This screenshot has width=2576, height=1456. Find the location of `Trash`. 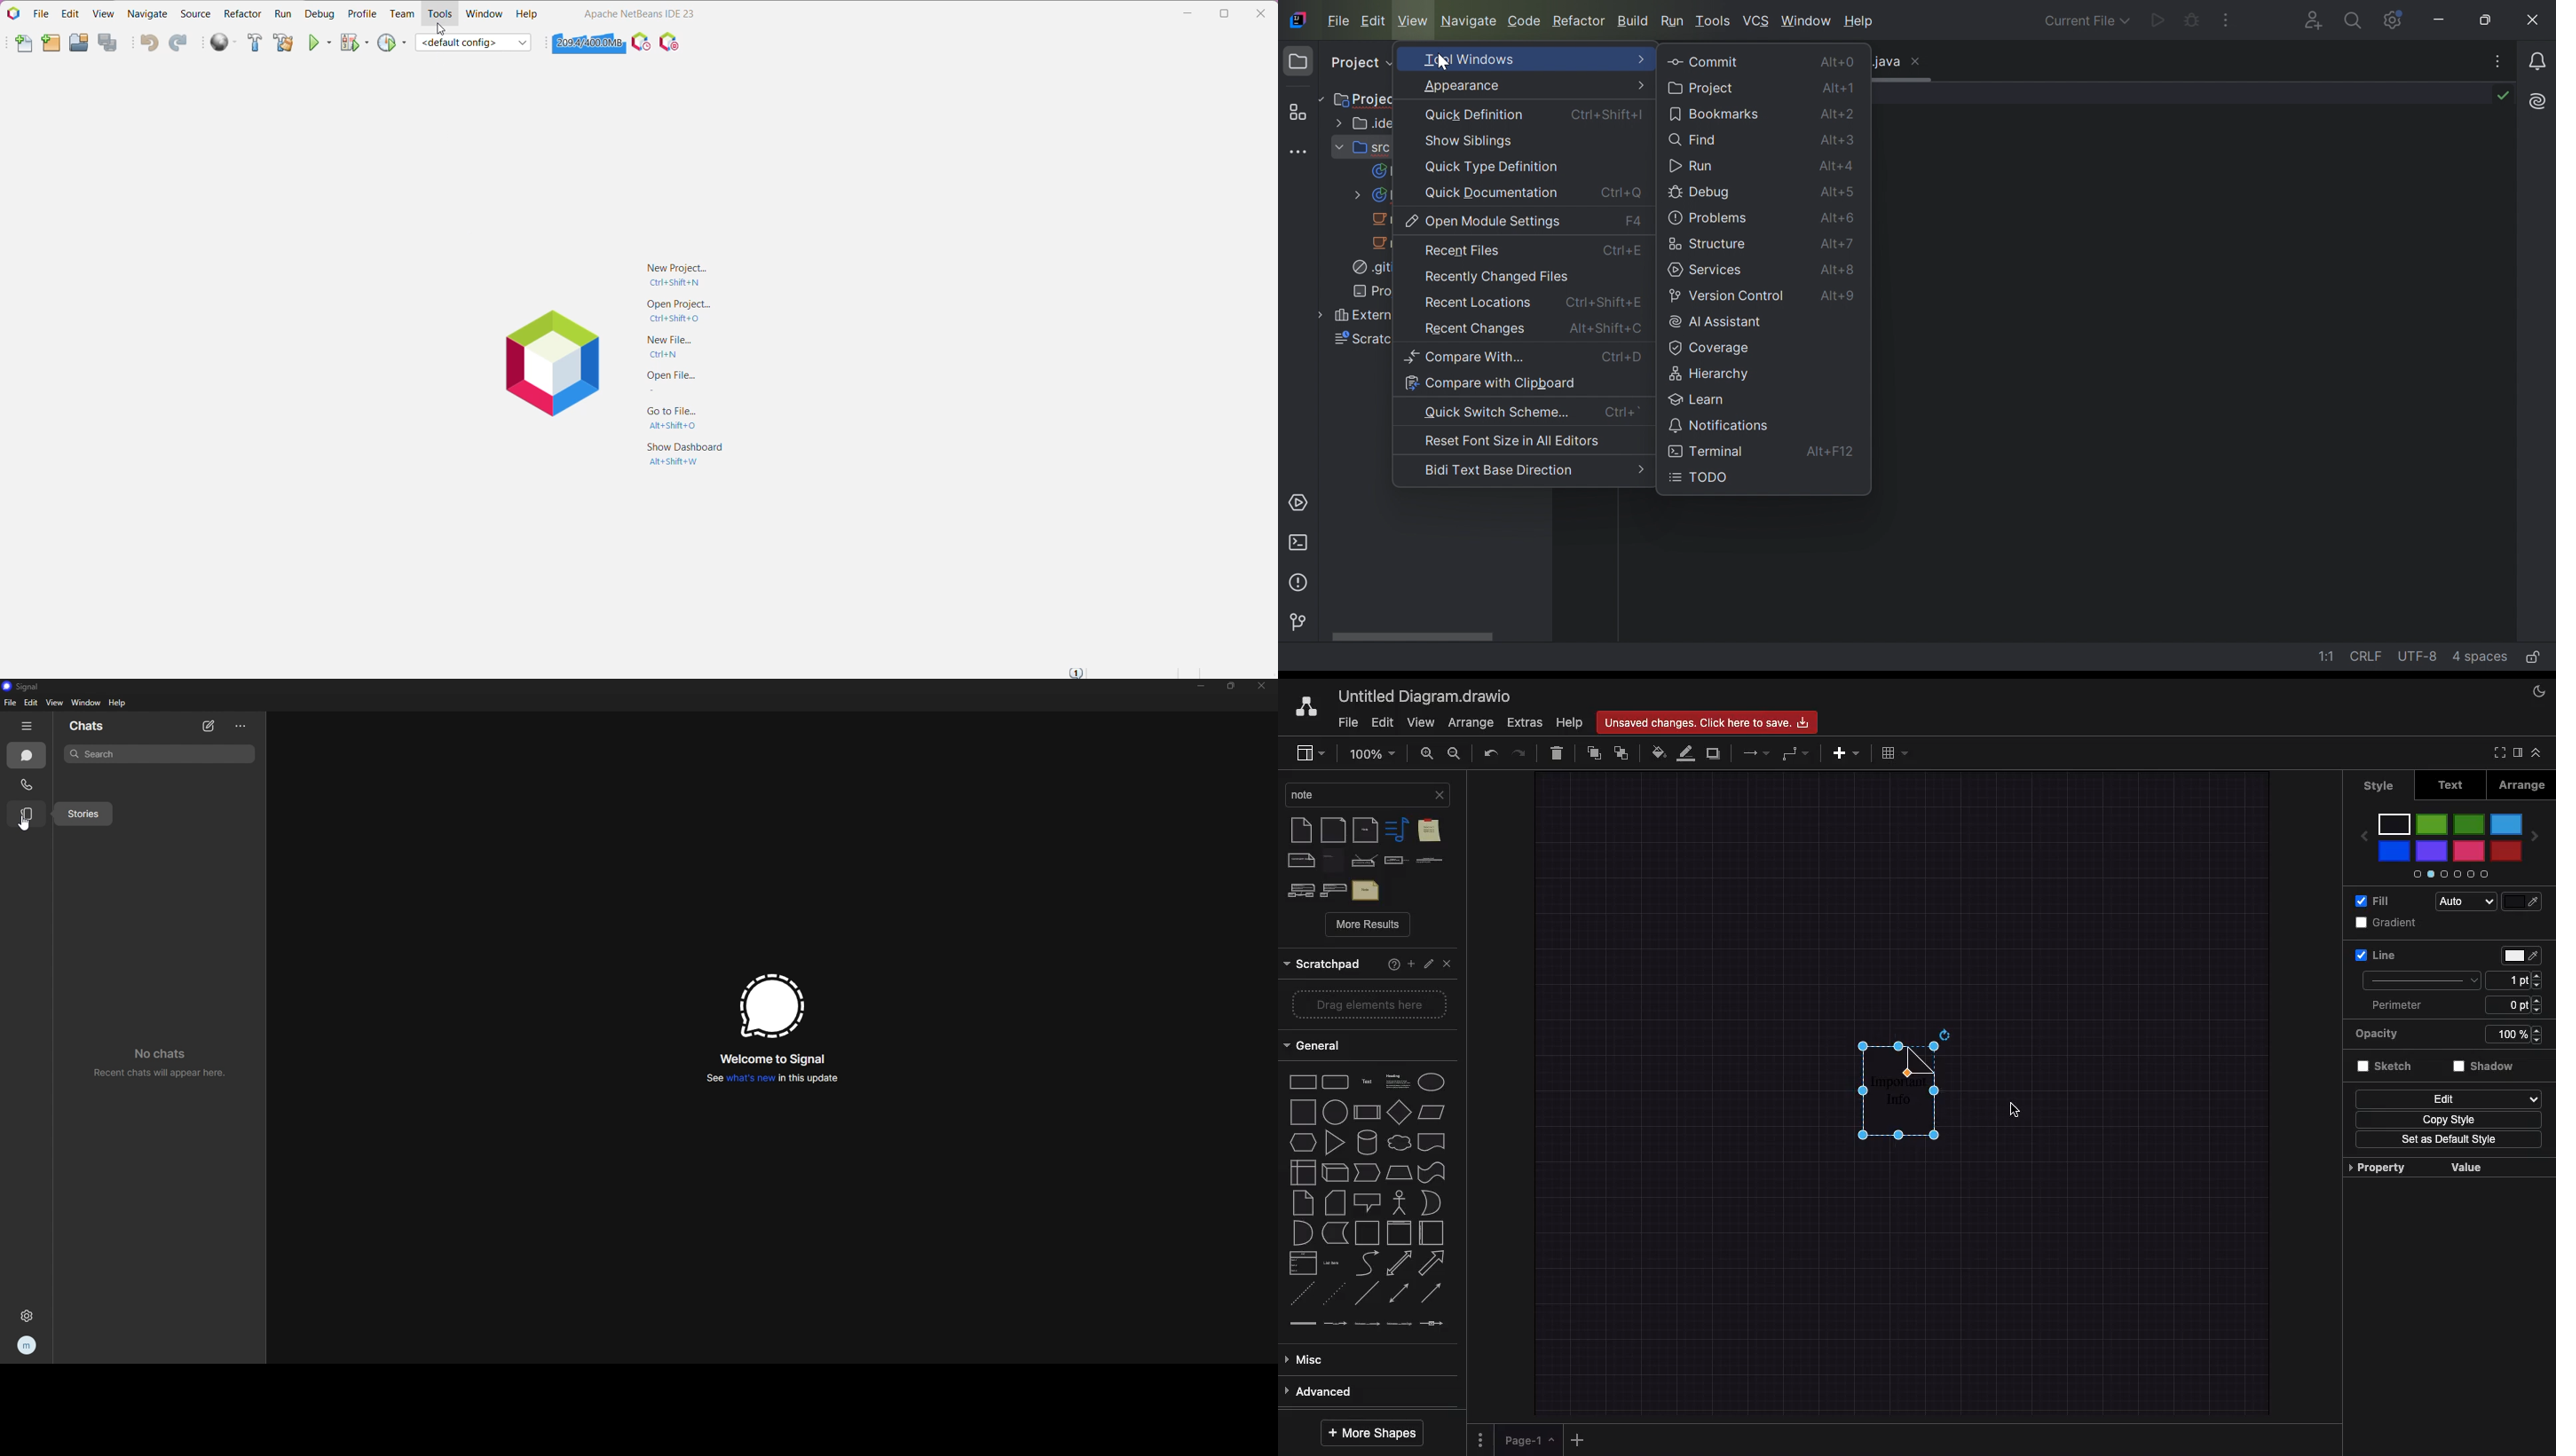

Trash is located at coordinates (1555, 751).